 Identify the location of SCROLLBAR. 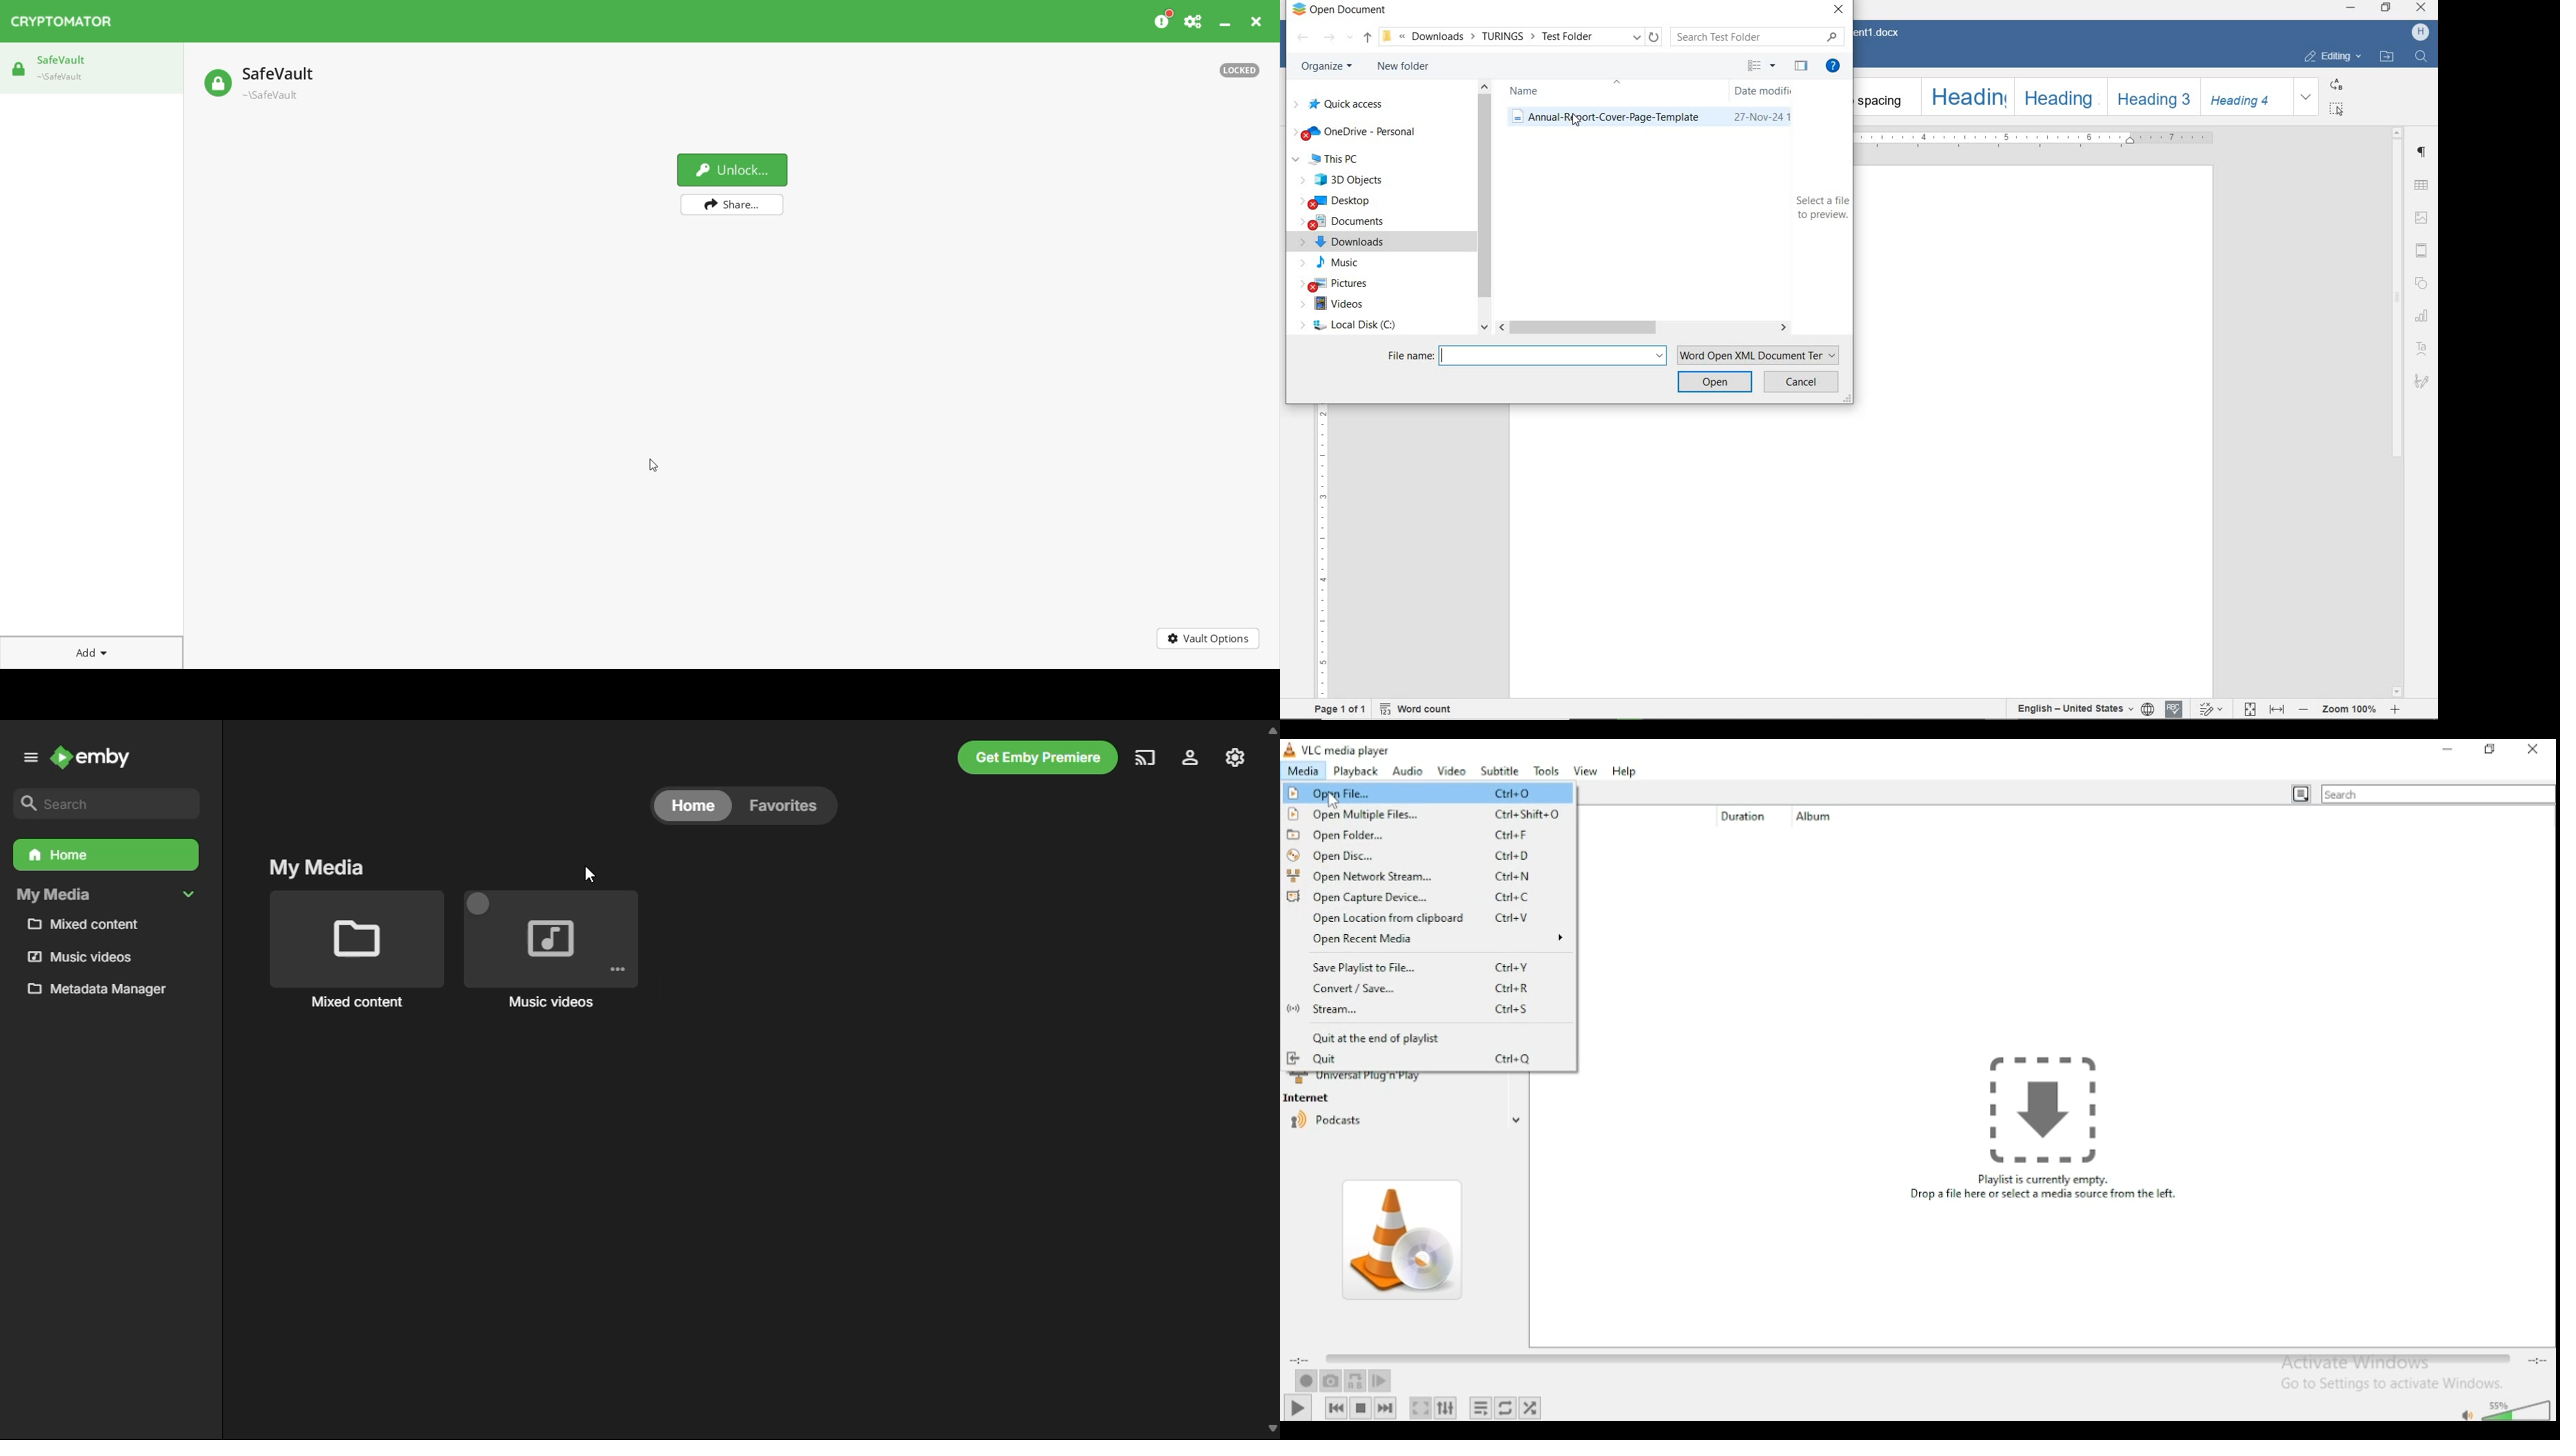
(1483, 210).